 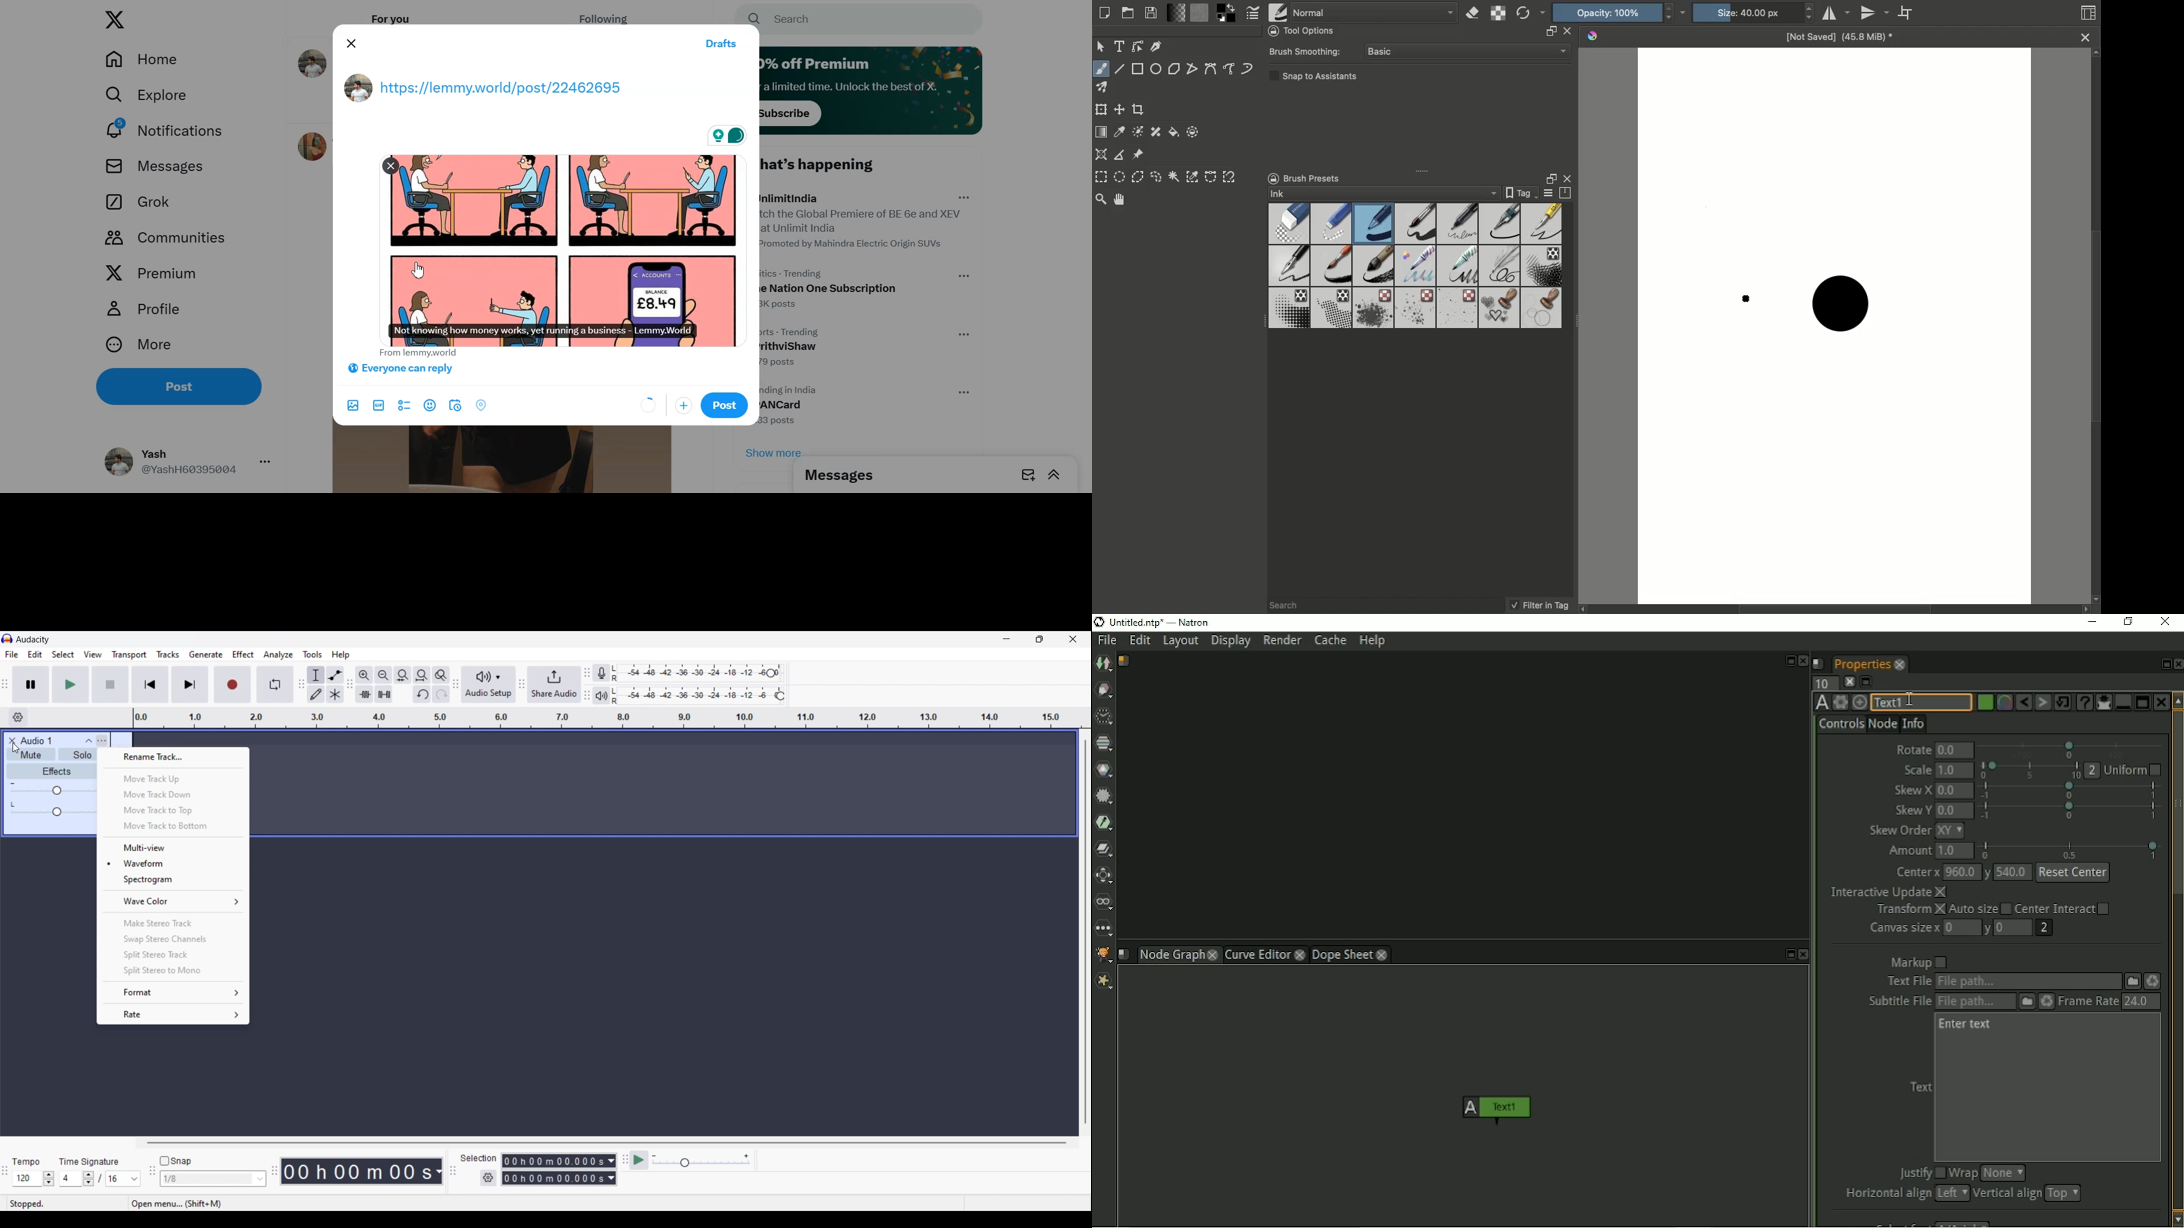 I want to click on Calligraphy, so click(x=1157, y=46).